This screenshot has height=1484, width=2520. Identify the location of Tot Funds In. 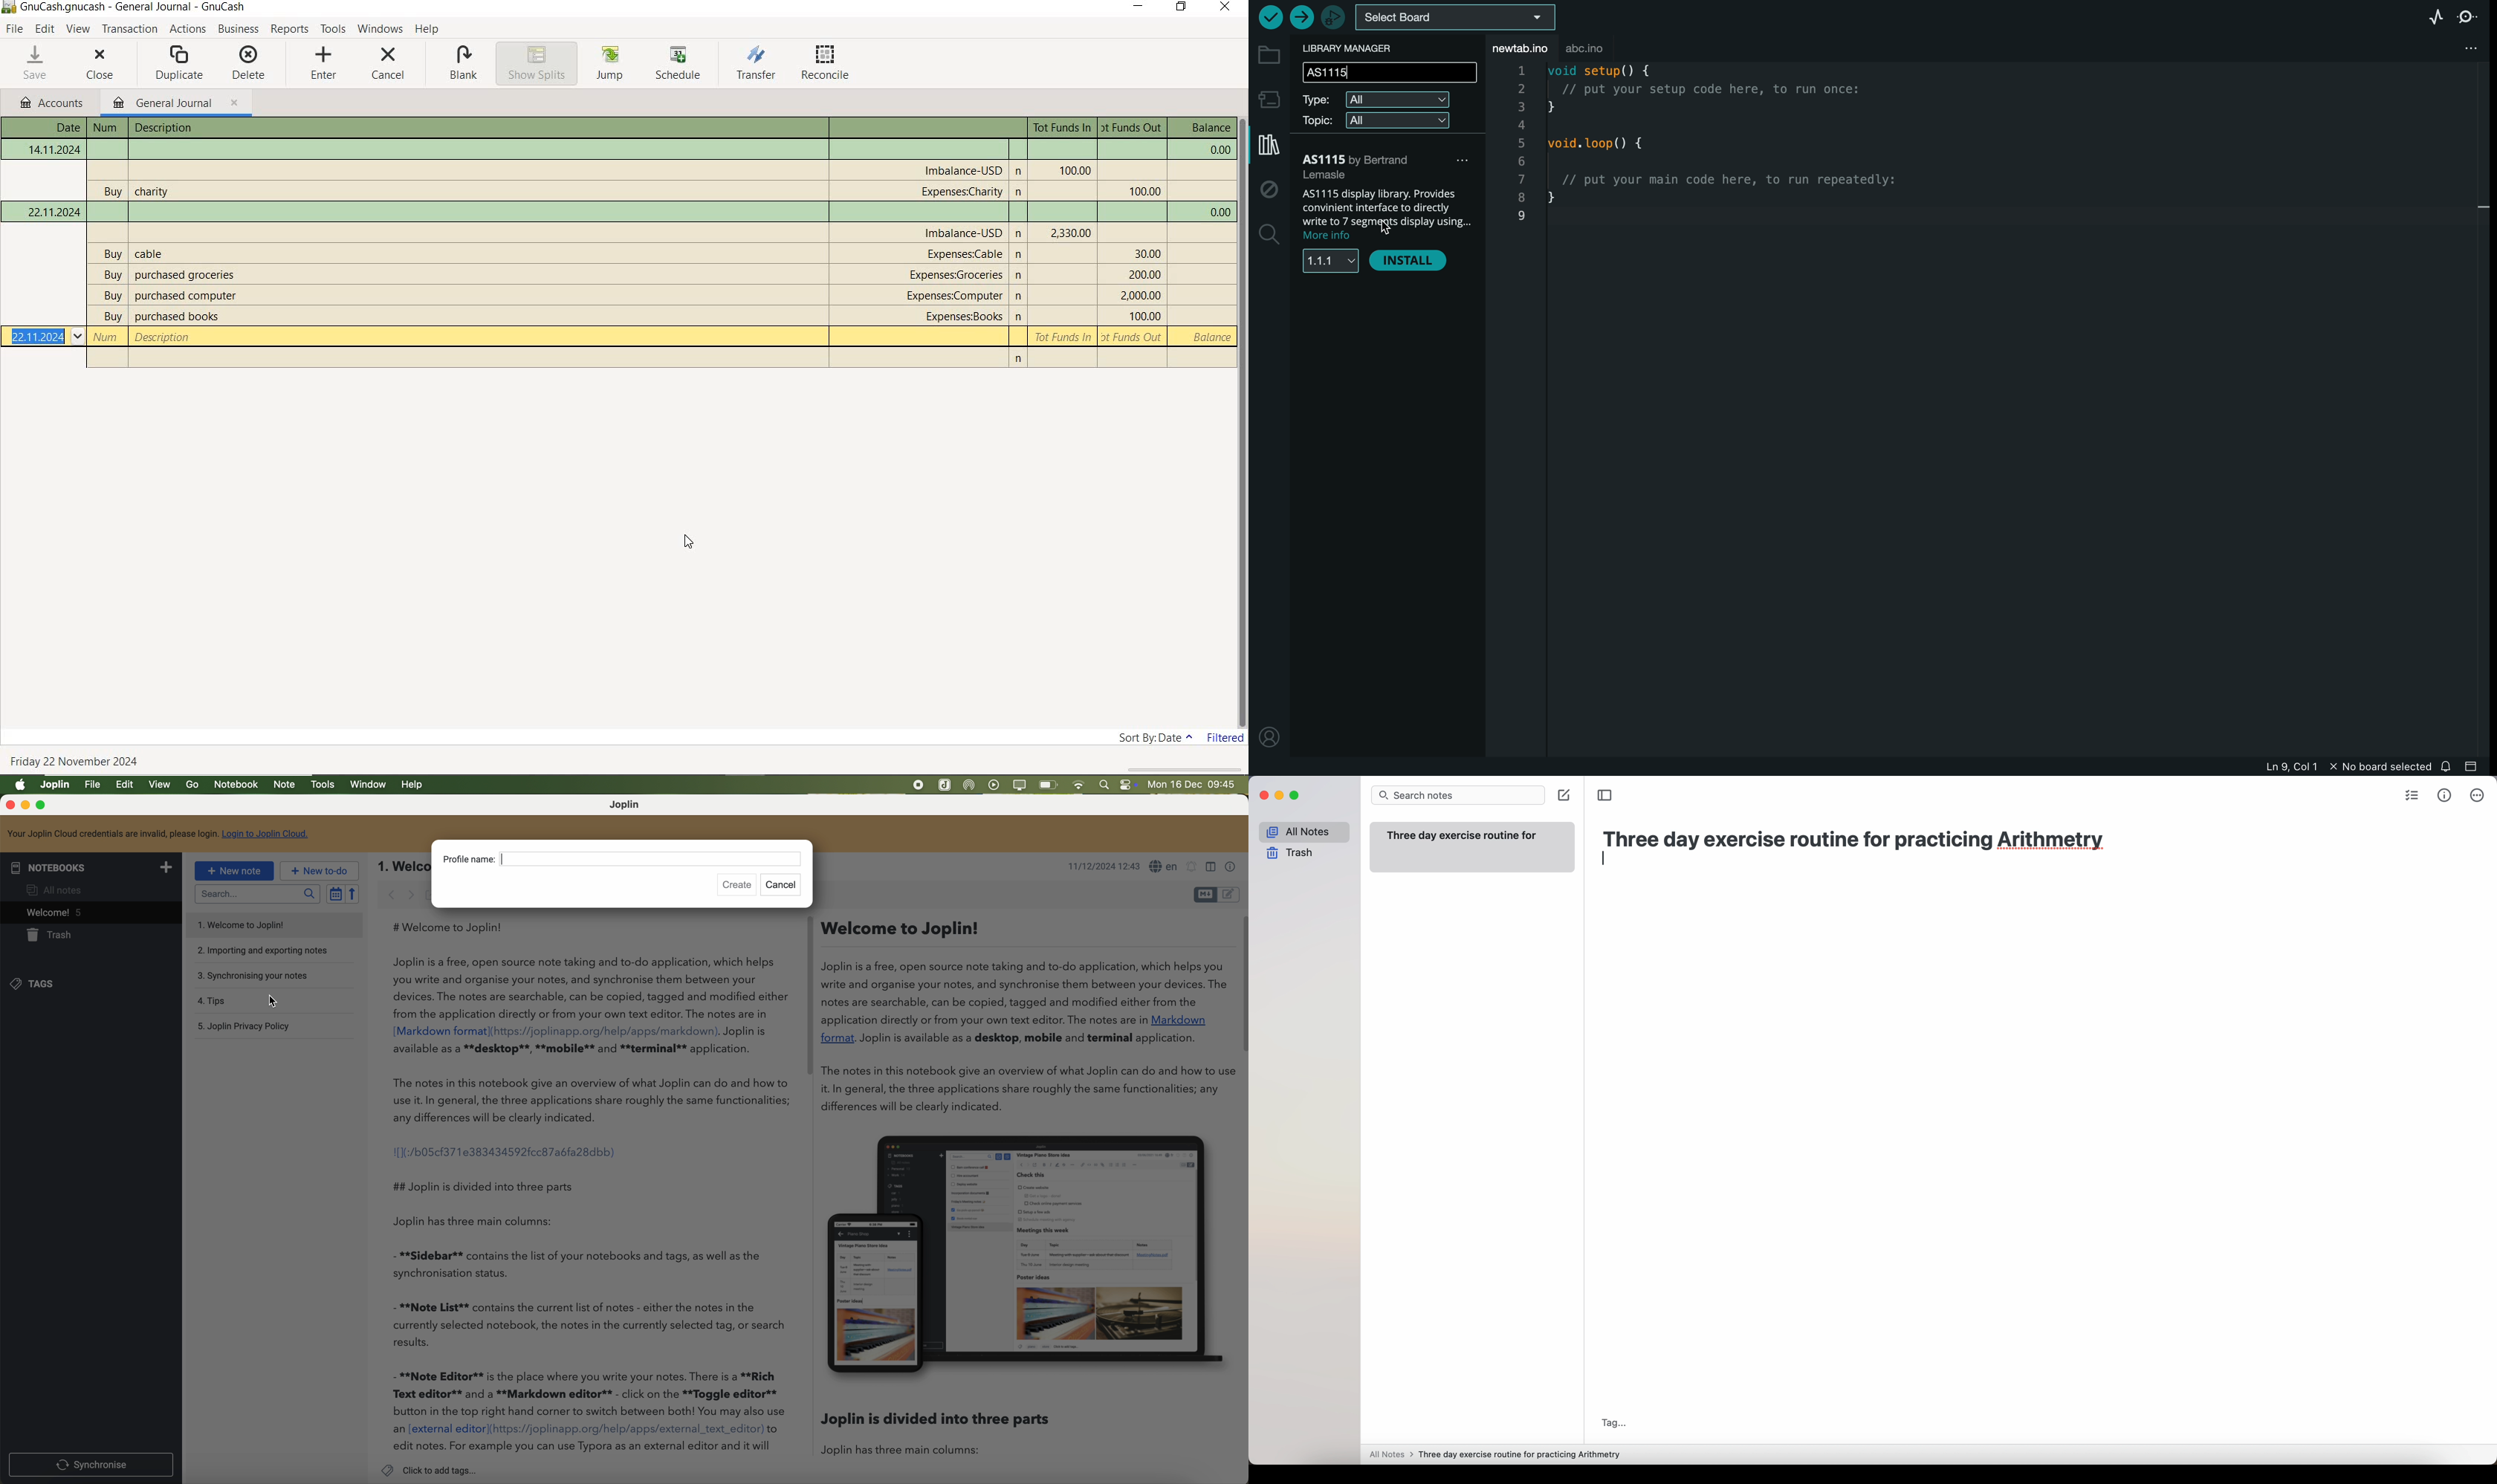
(1063, 128).